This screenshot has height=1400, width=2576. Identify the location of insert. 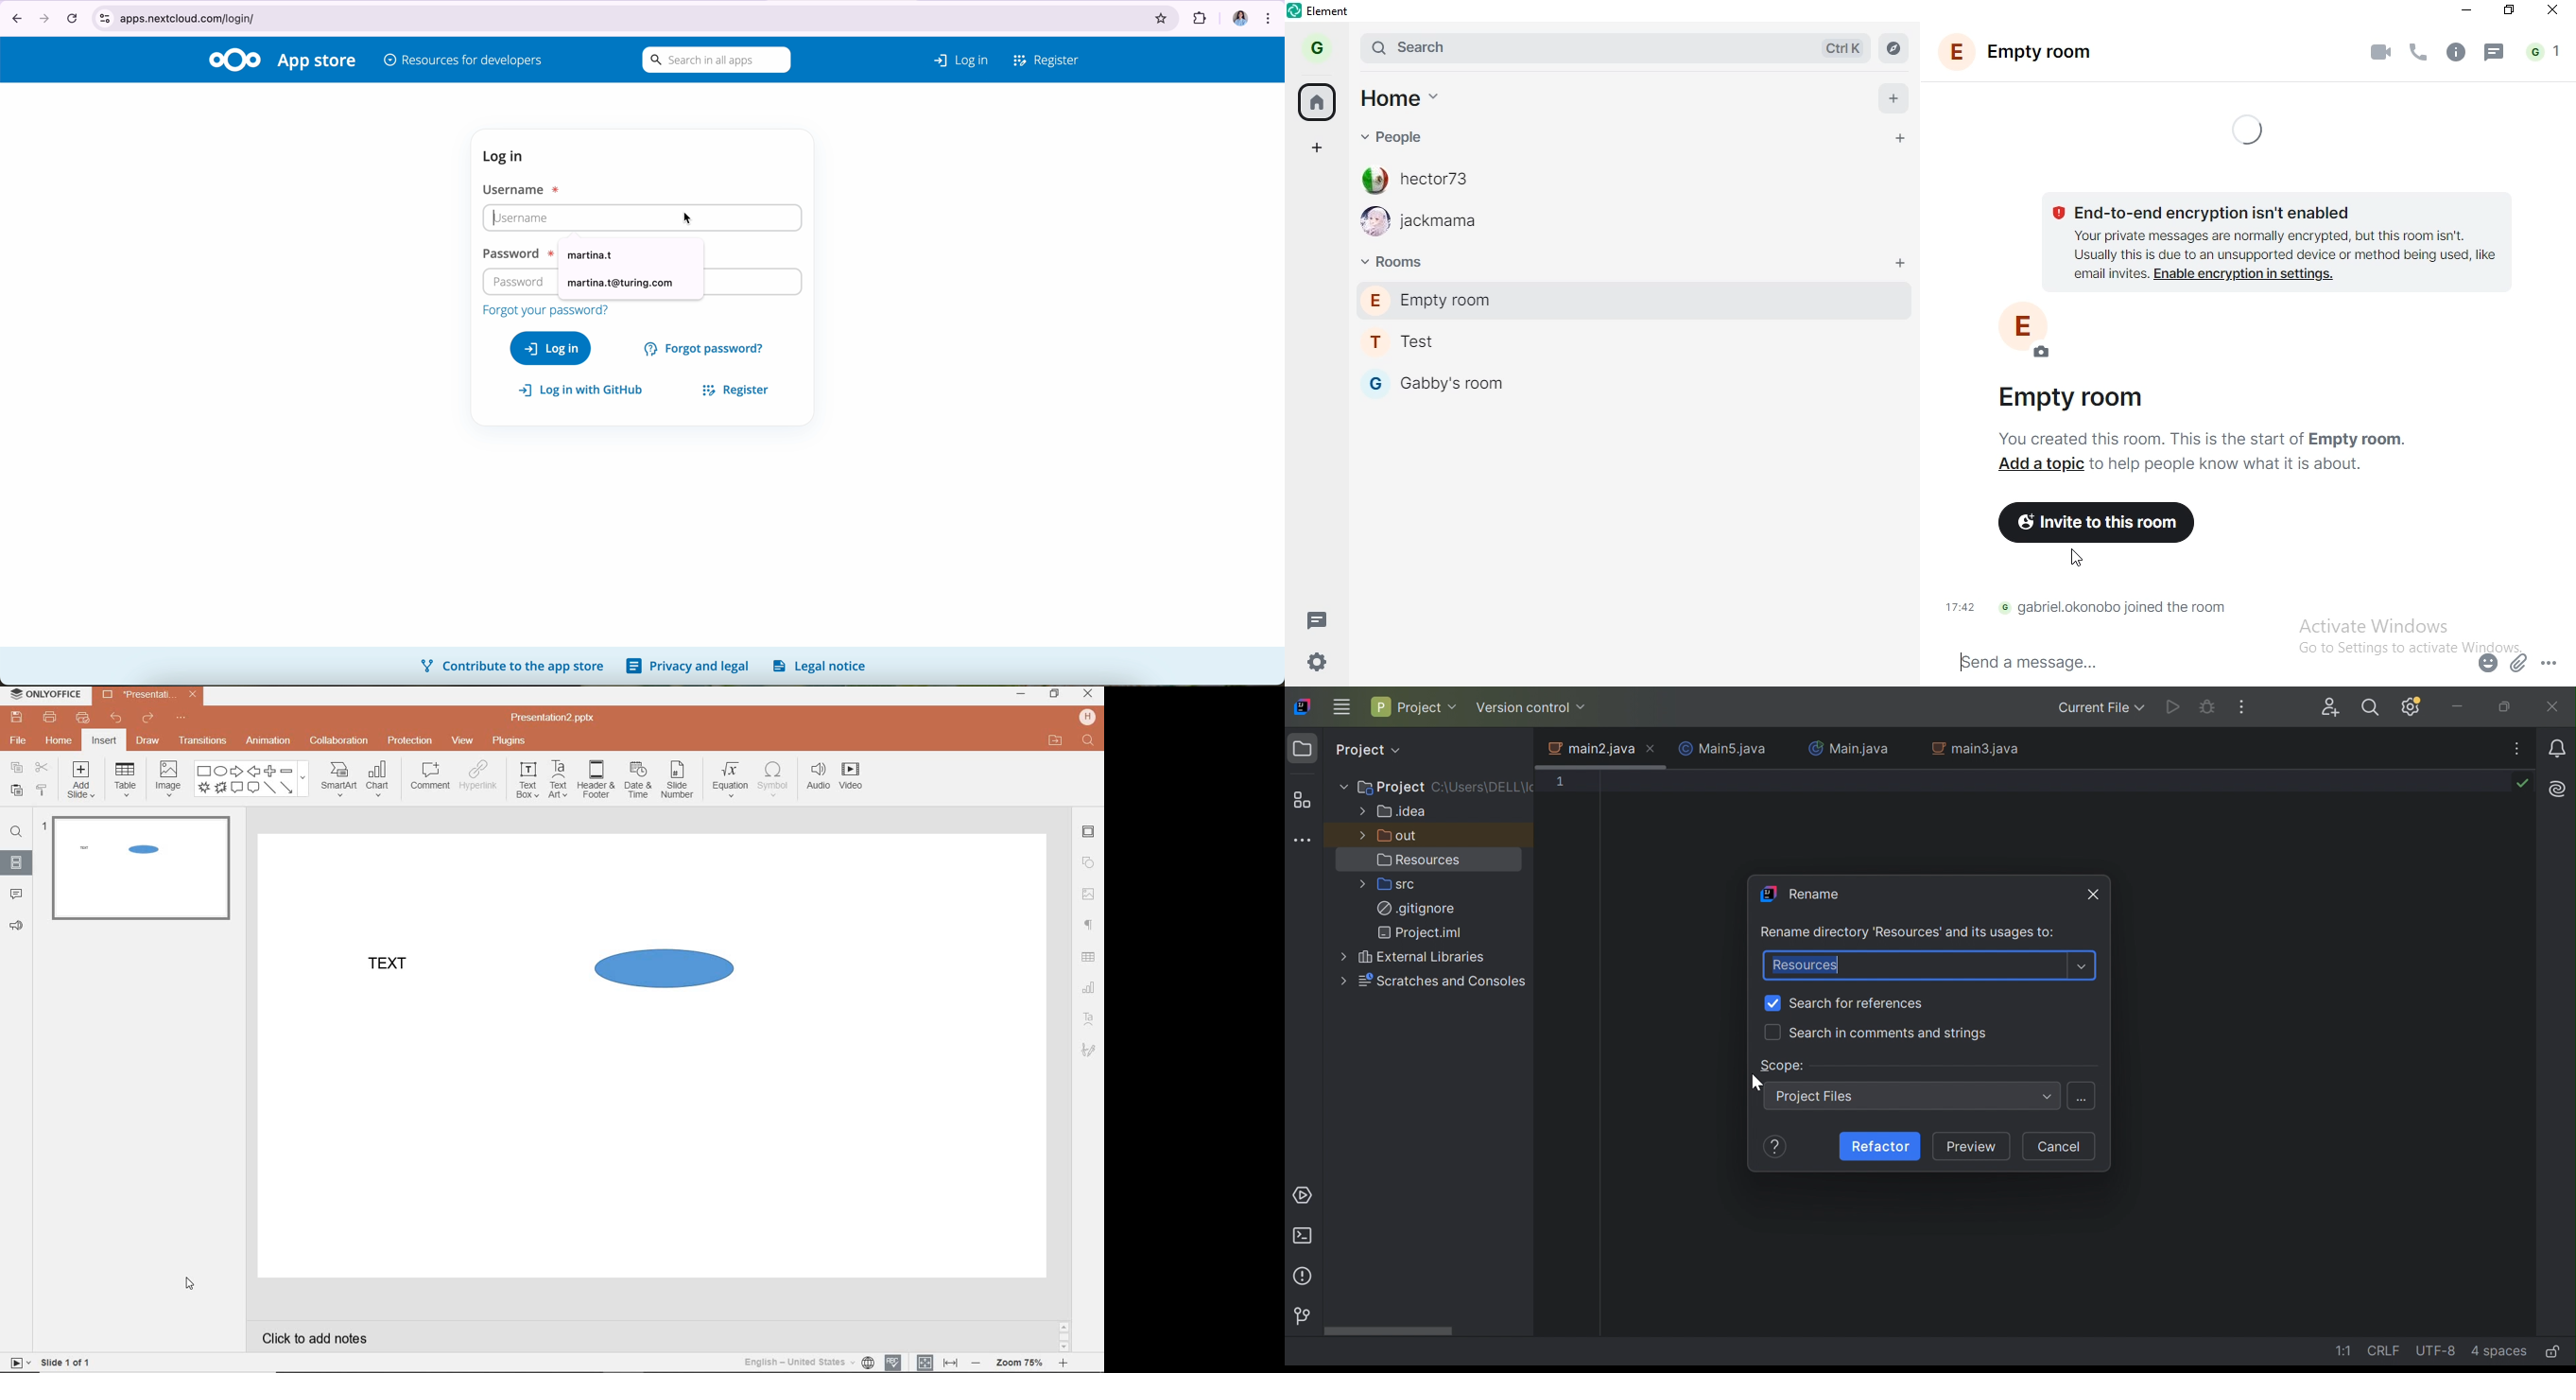
(105, 741).